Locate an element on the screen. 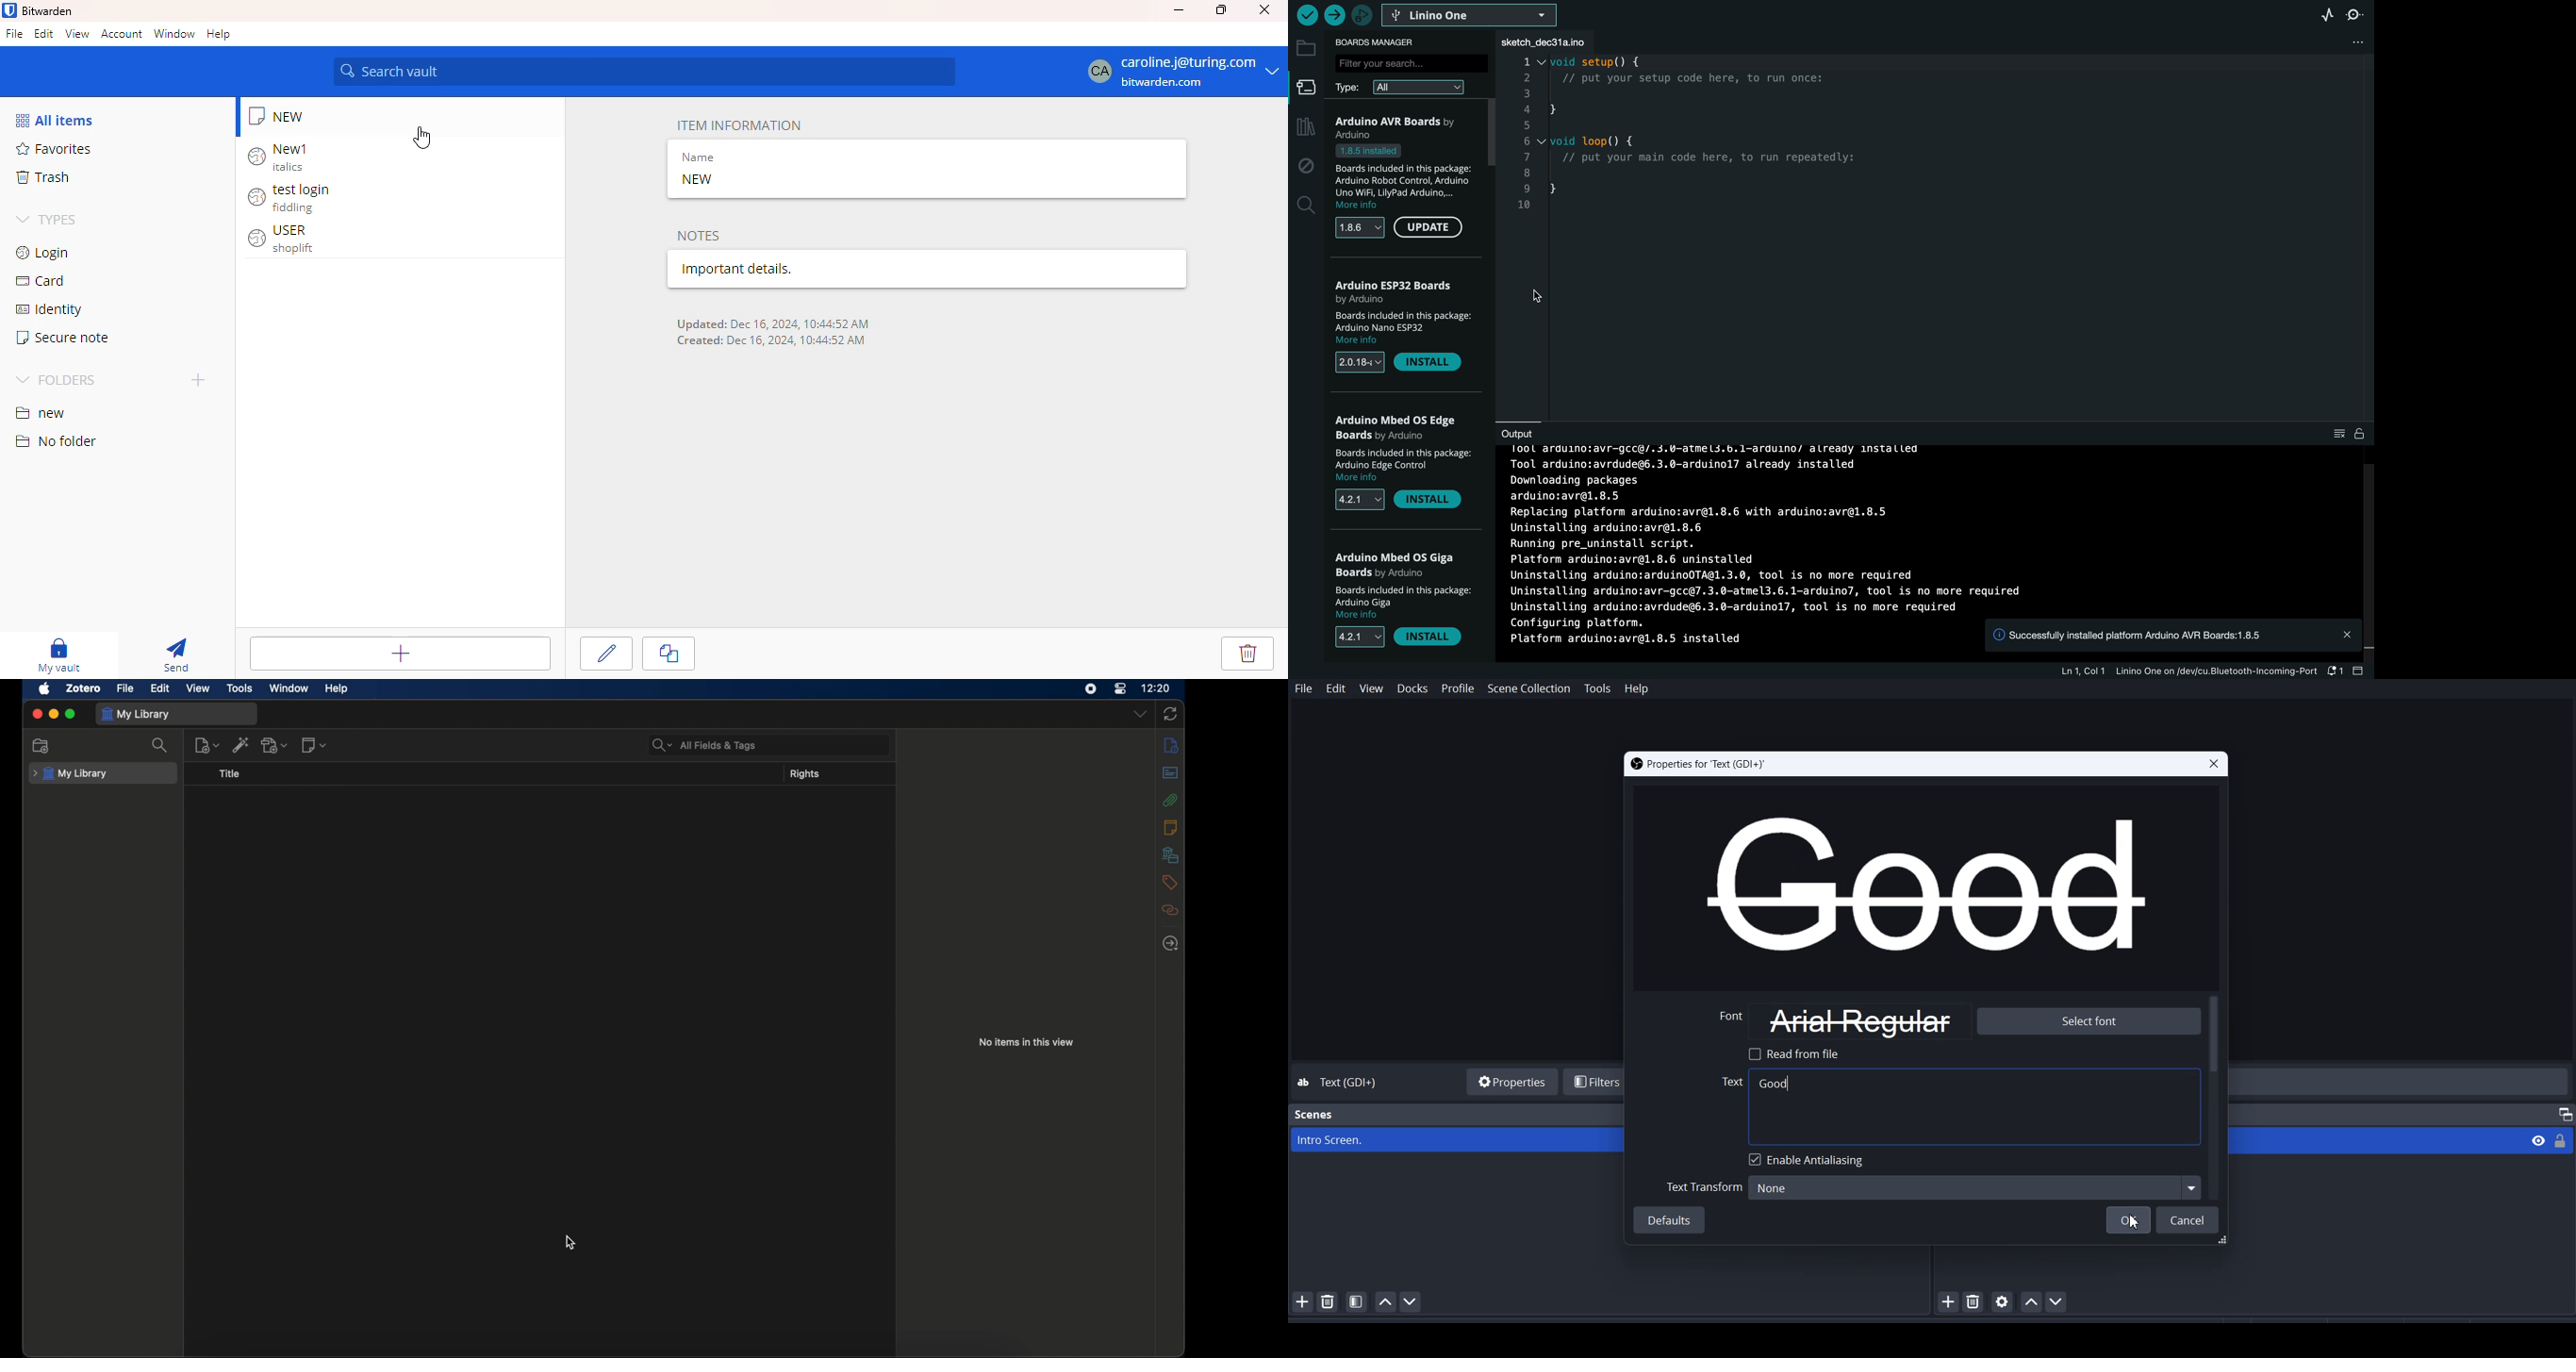 The image size is (2576, 1372). maximize is located at coordinates (72, 714).